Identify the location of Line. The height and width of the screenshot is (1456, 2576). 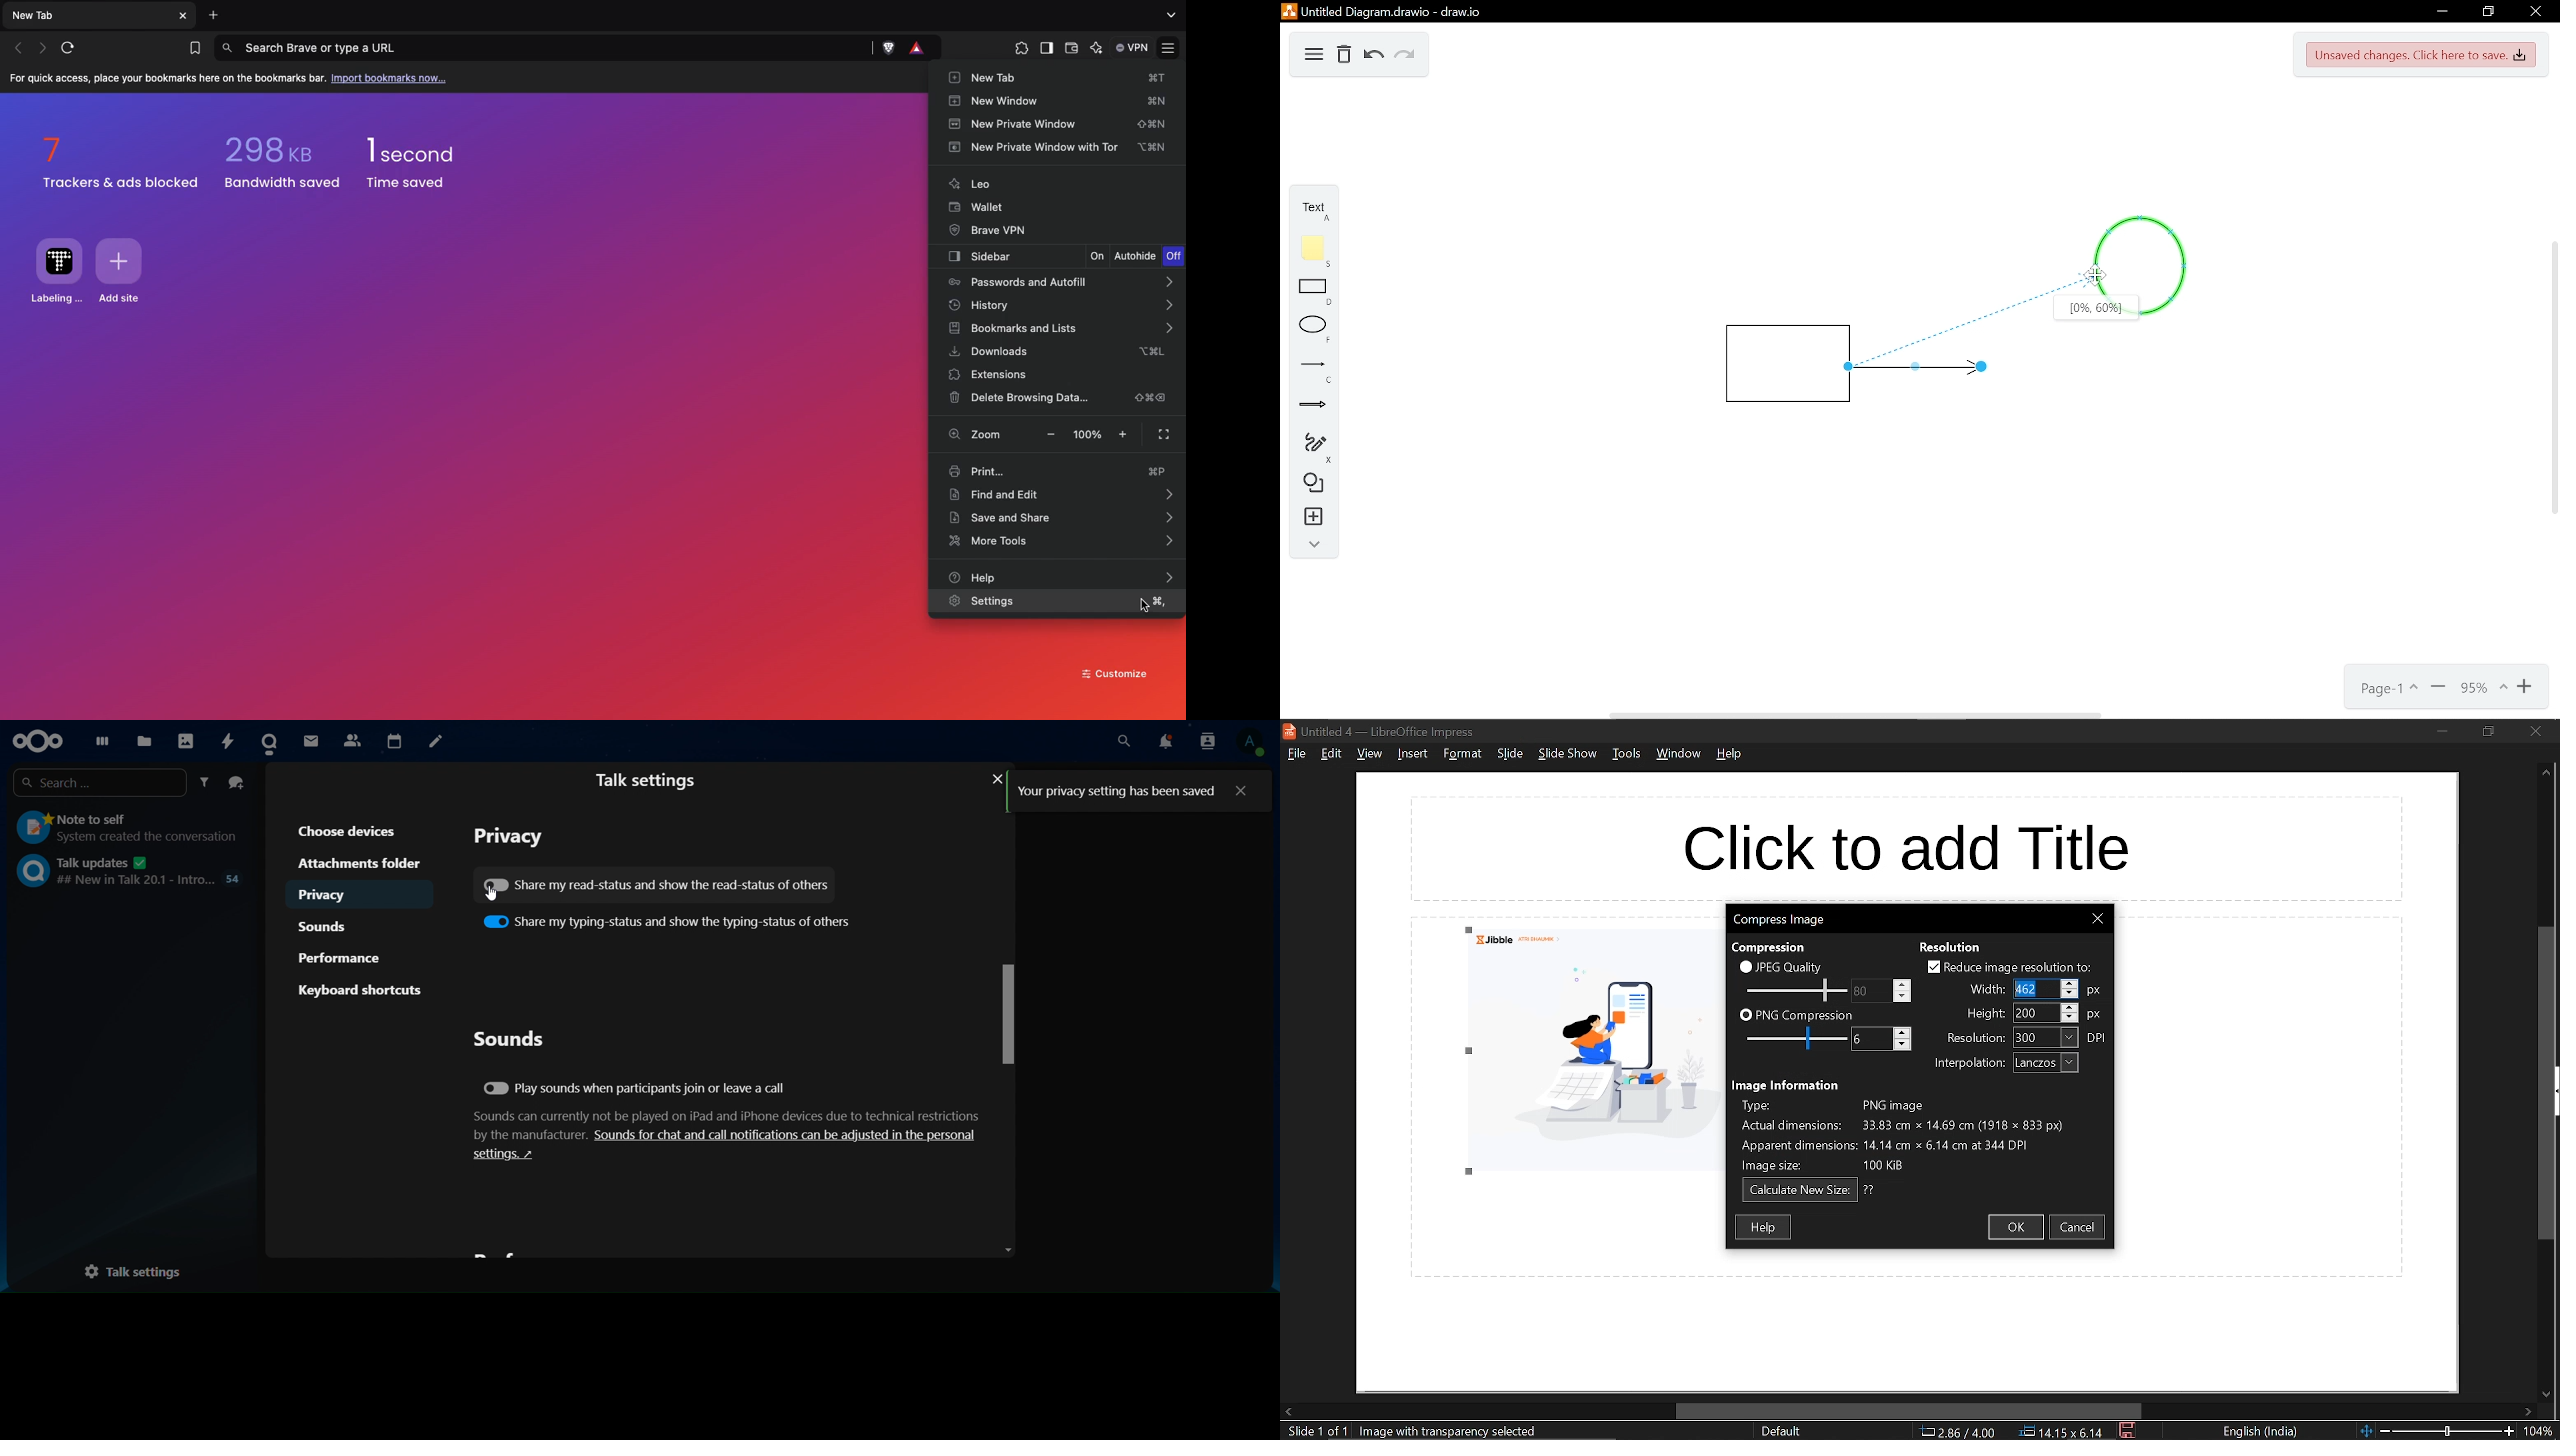
(1969, 321).